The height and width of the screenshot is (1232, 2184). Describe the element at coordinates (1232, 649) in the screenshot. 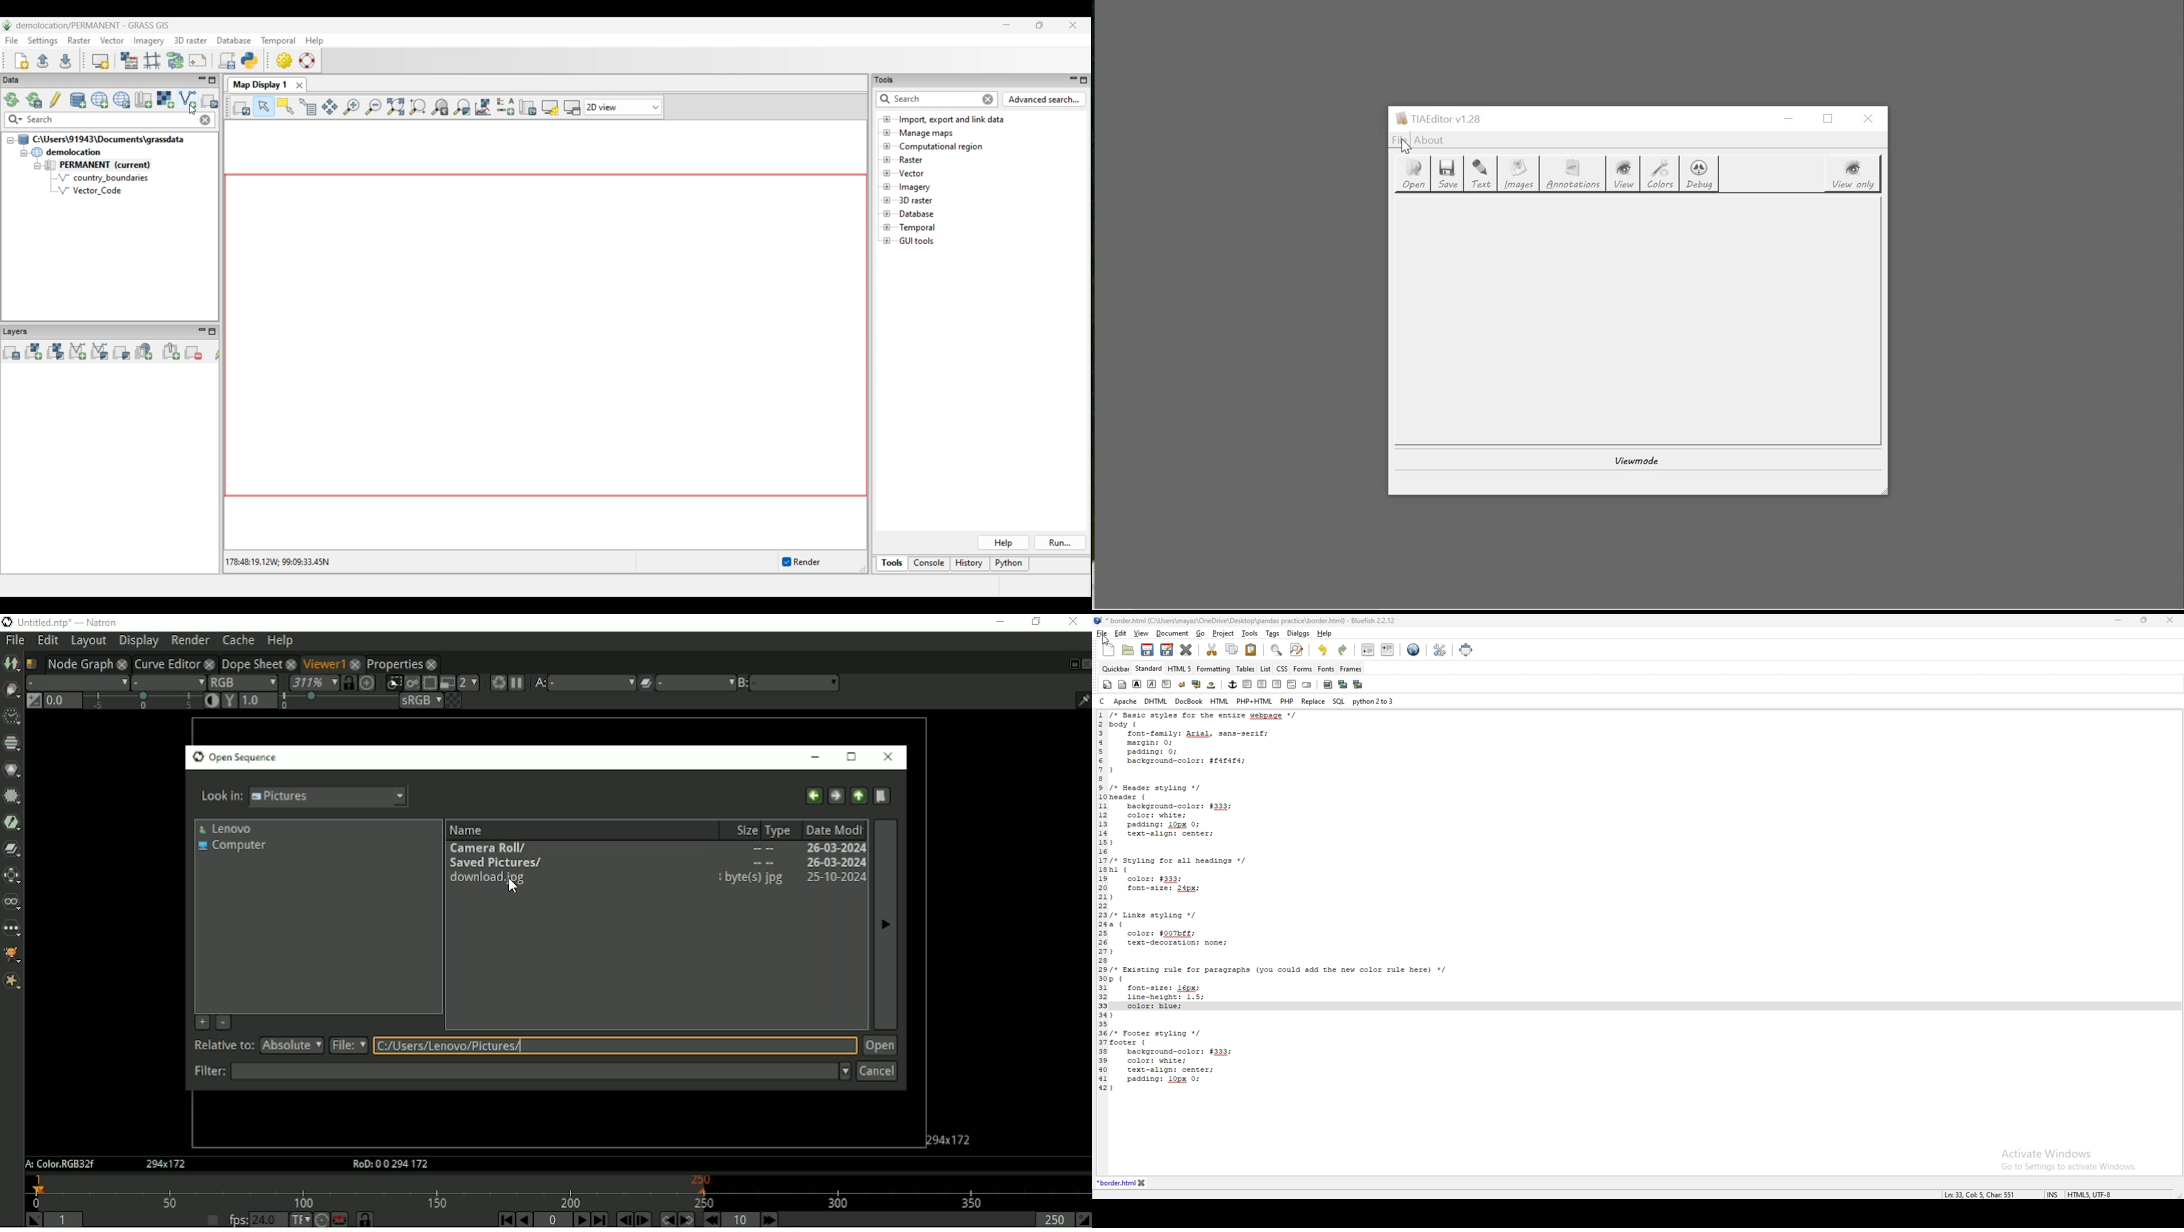

I see `copy` at that location.